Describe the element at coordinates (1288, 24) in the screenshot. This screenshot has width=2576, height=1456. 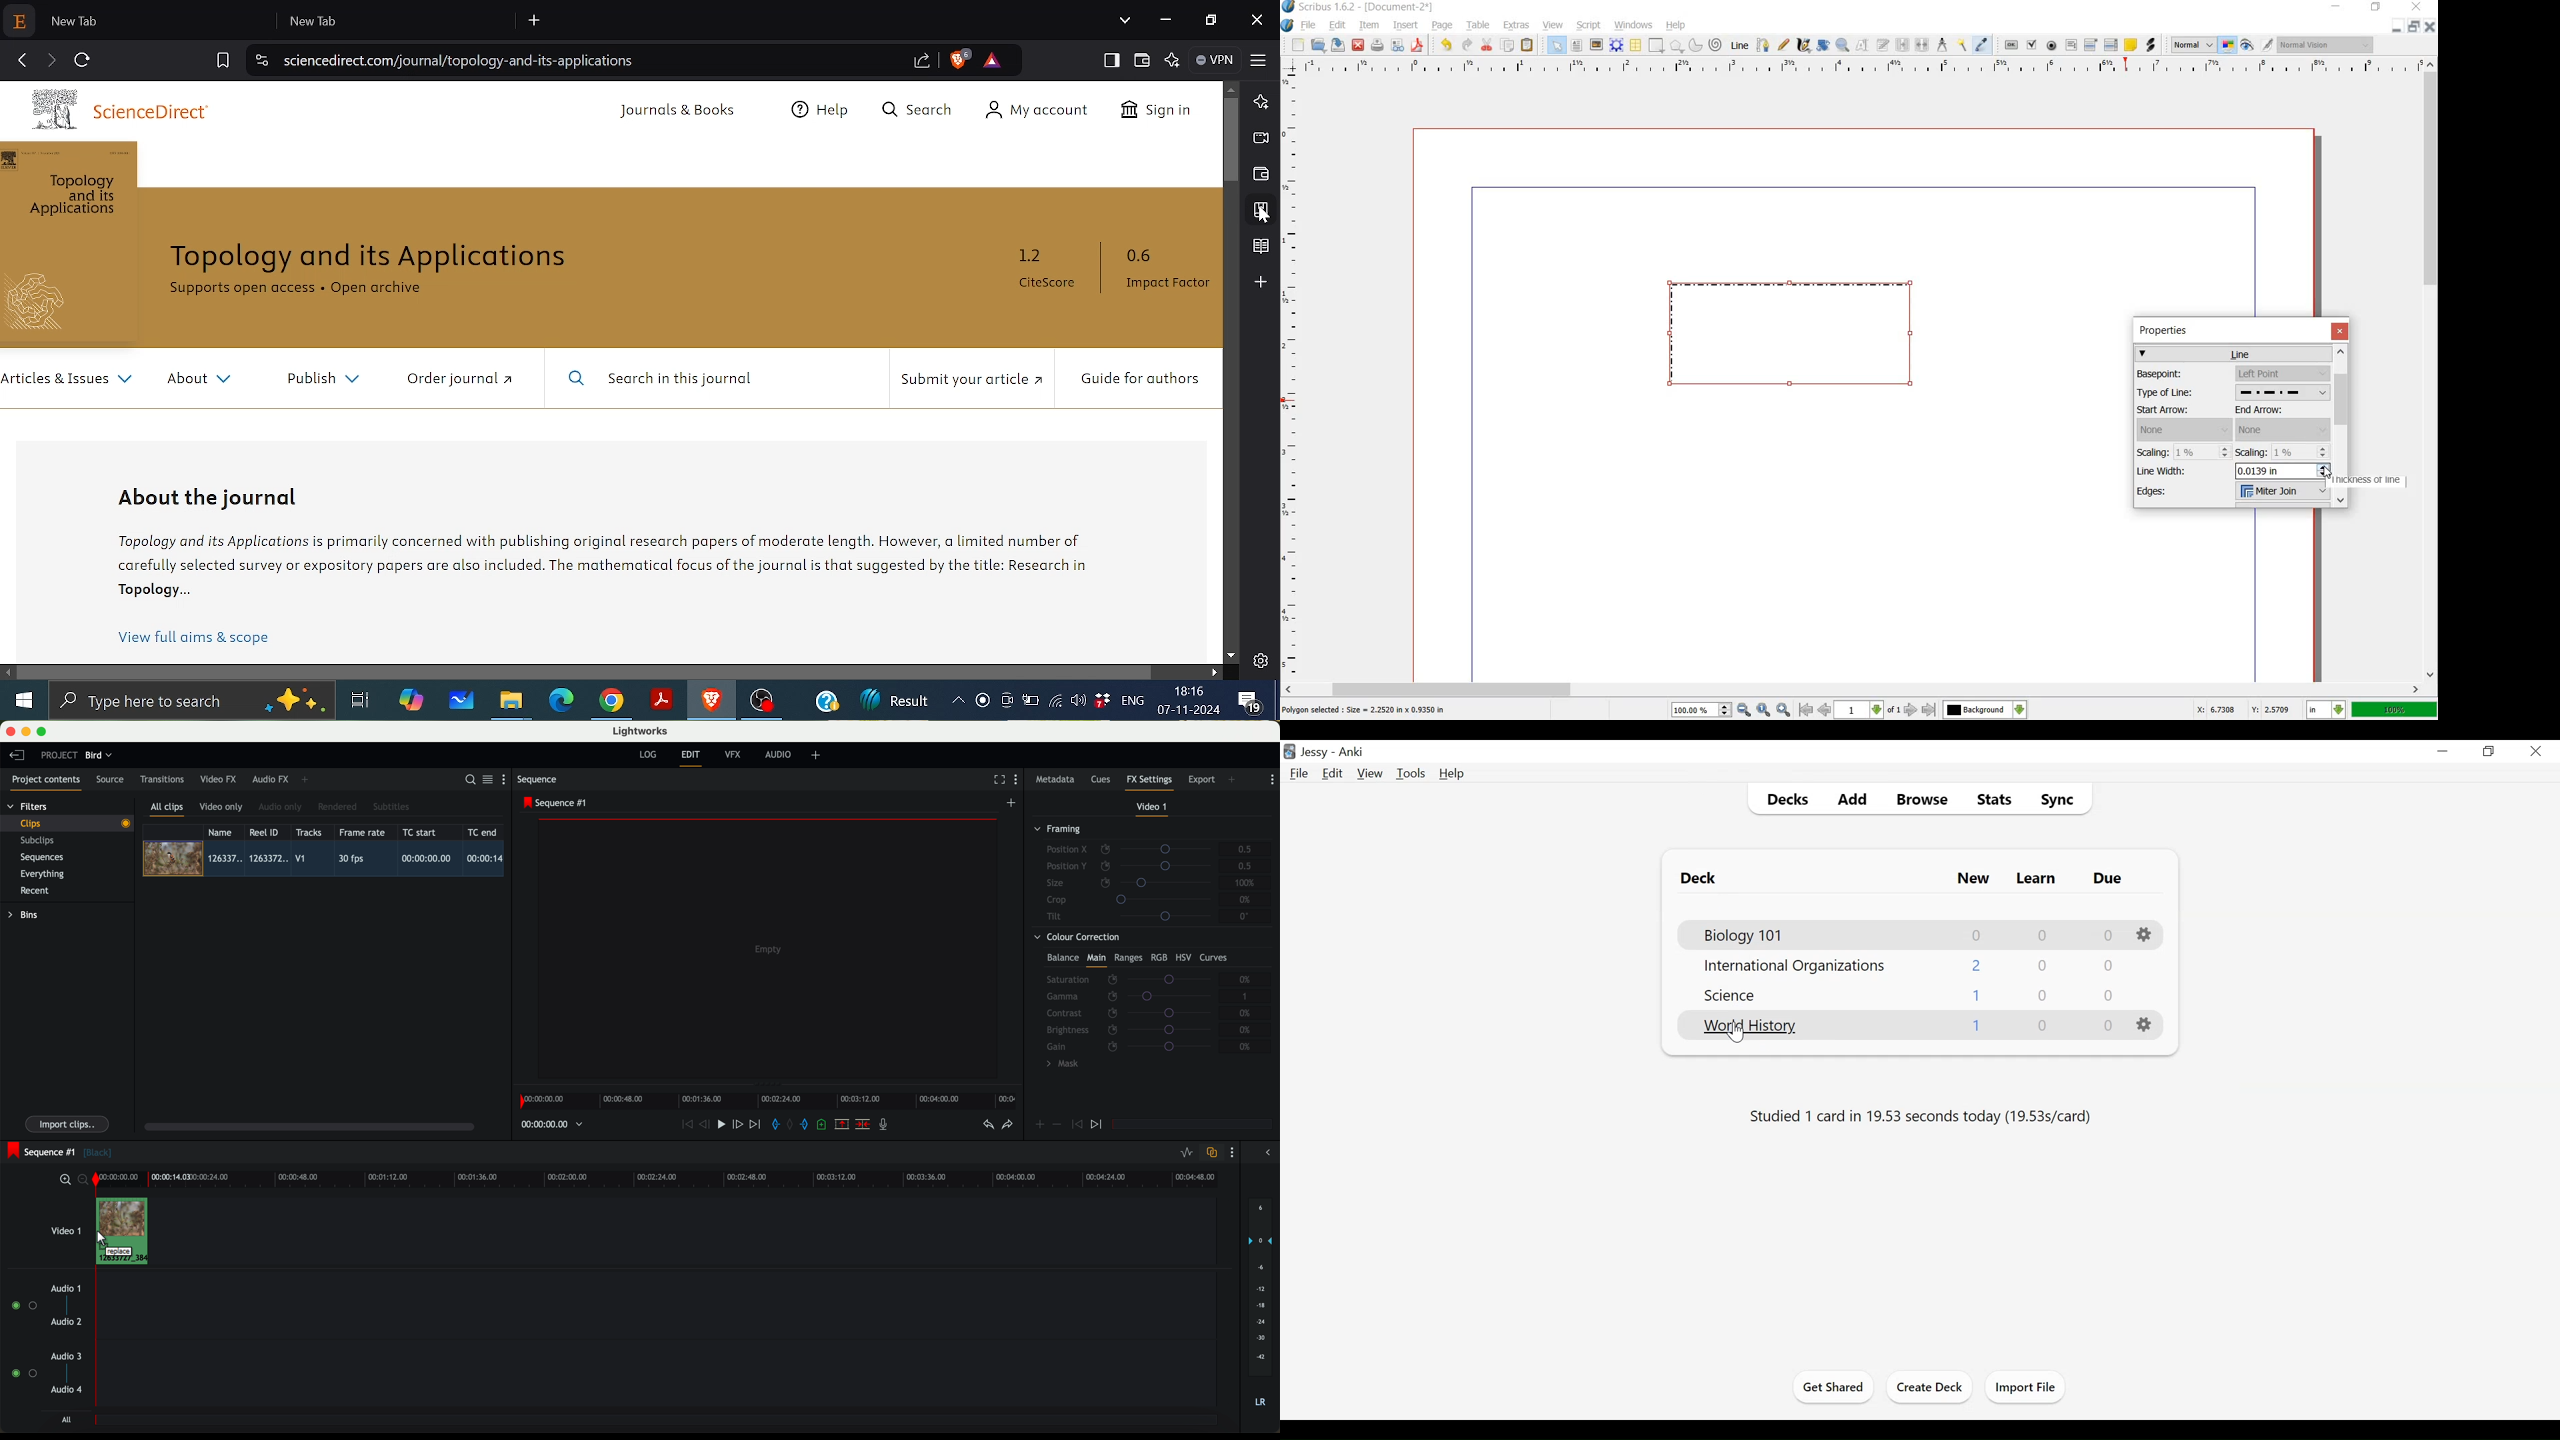
I see `SYSTEM LOGO` at that location.